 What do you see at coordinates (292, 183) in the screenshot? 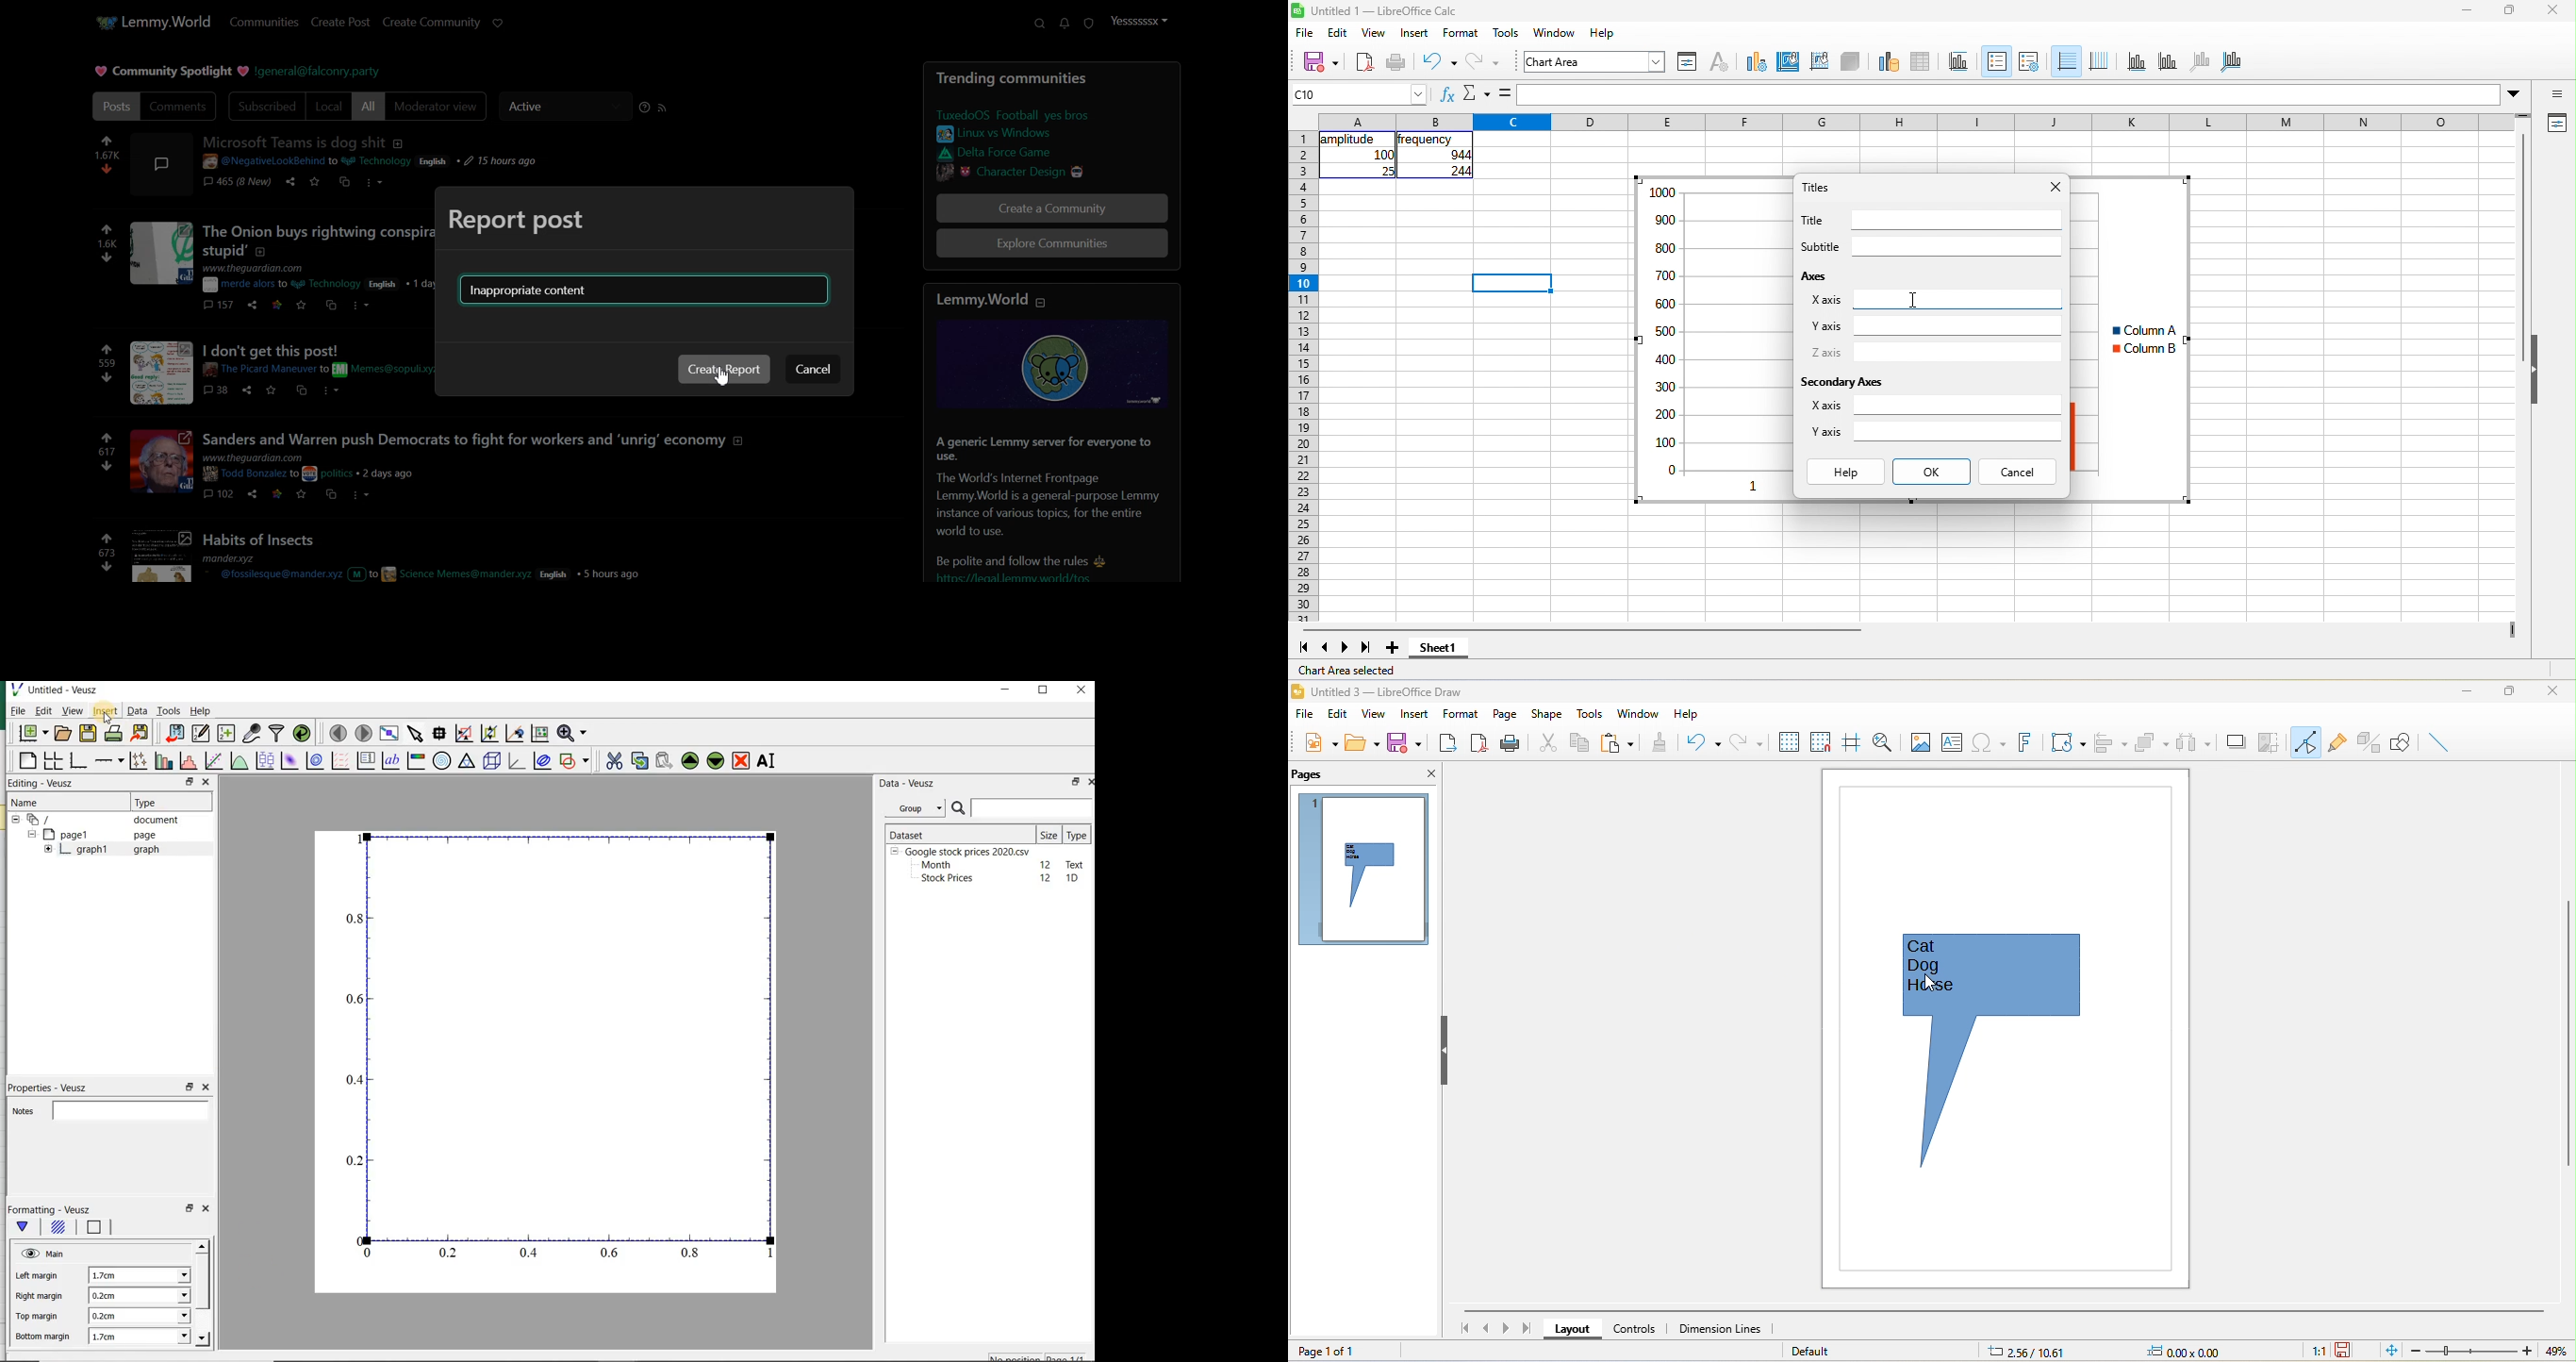
I see `share` at bounding box center [292, 183].